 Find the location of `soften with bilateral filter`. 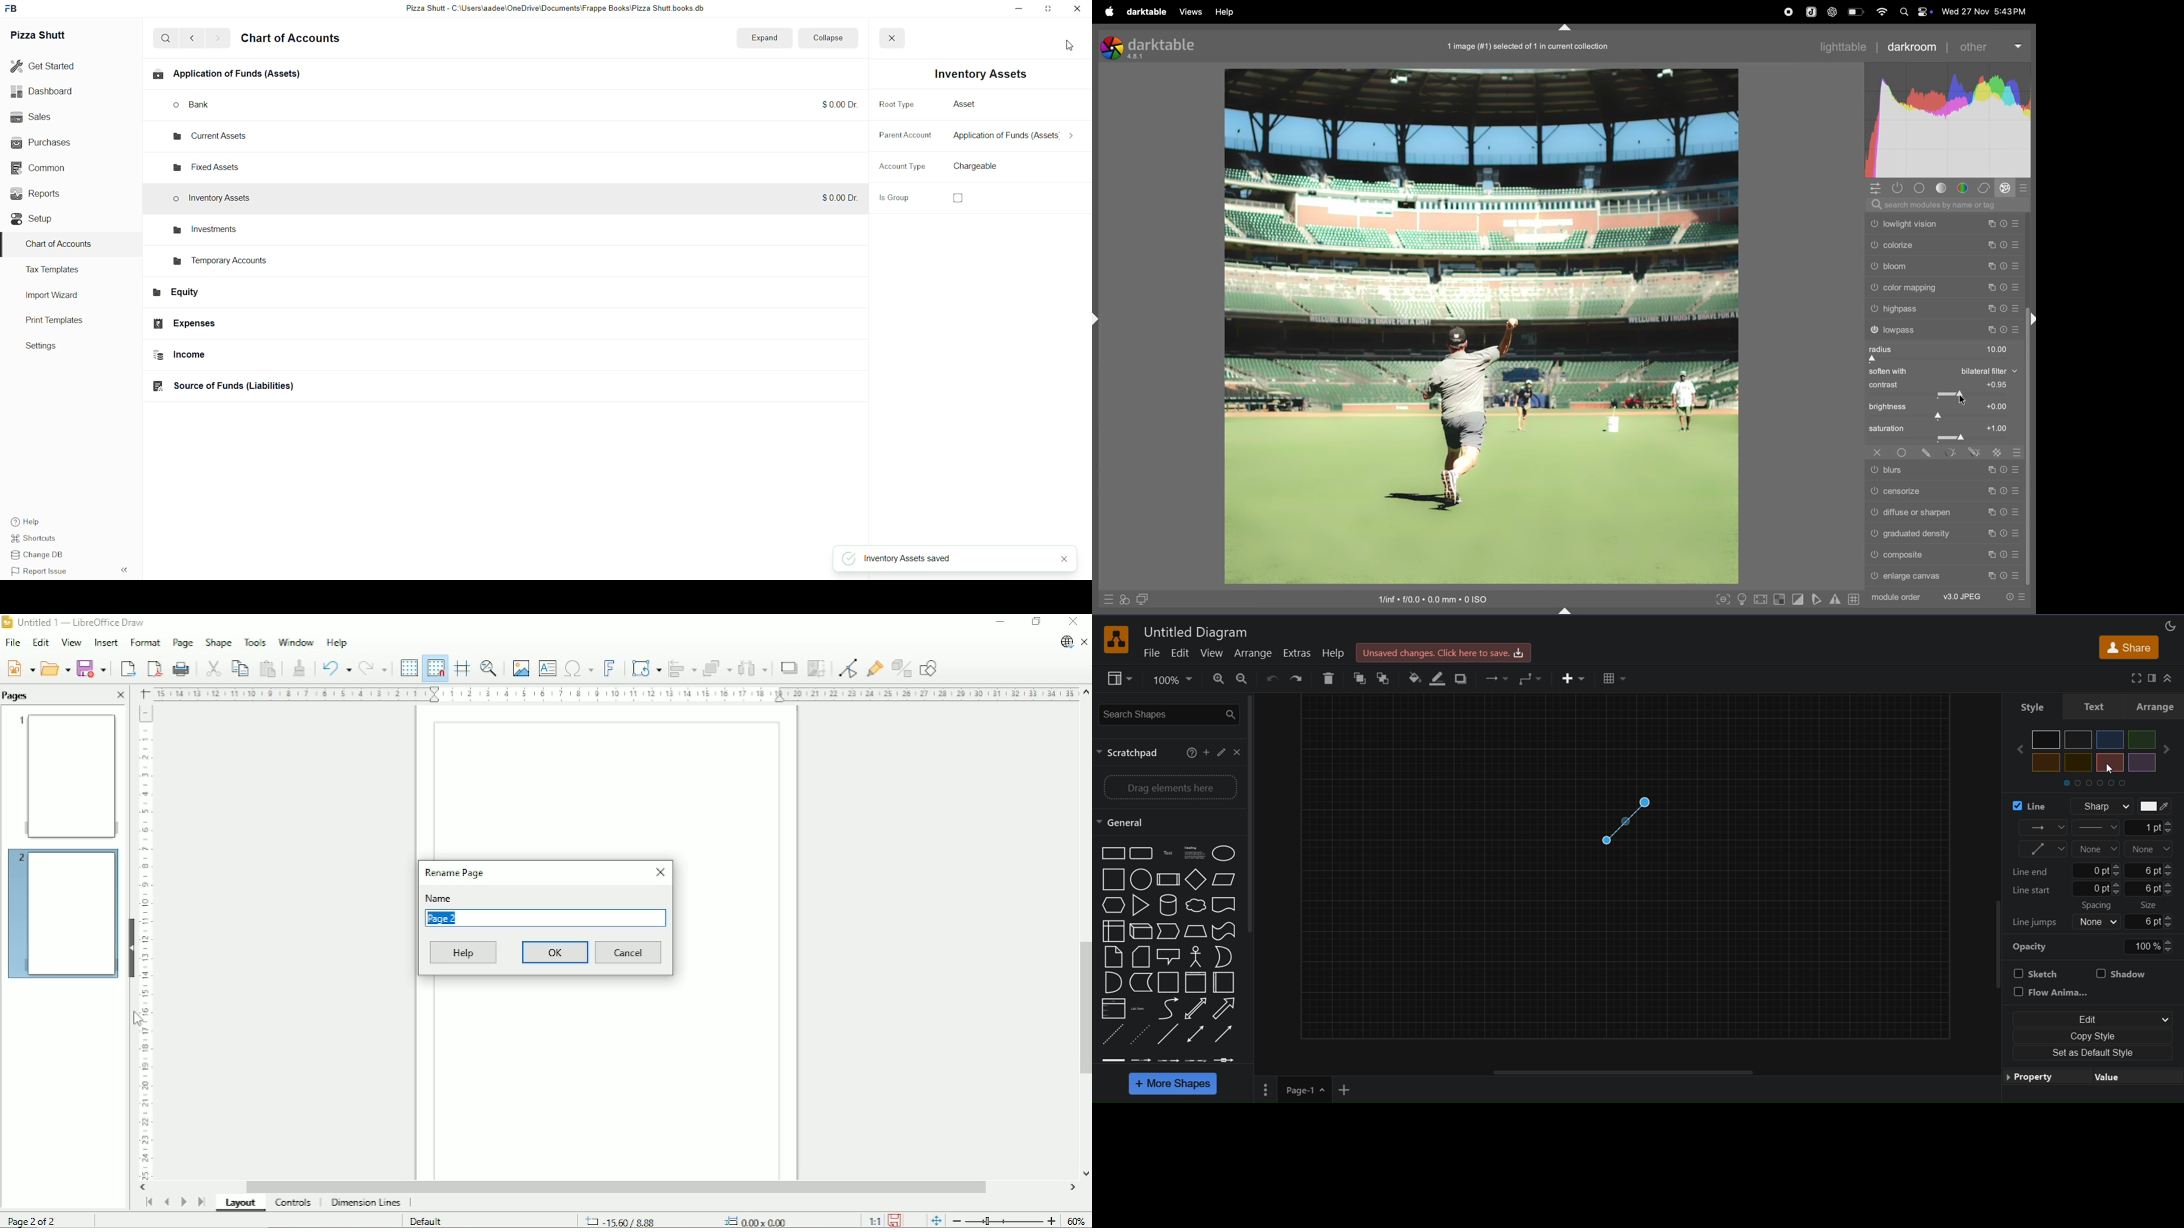

soften with bilateral filter is located at coordinates (1941, 372).